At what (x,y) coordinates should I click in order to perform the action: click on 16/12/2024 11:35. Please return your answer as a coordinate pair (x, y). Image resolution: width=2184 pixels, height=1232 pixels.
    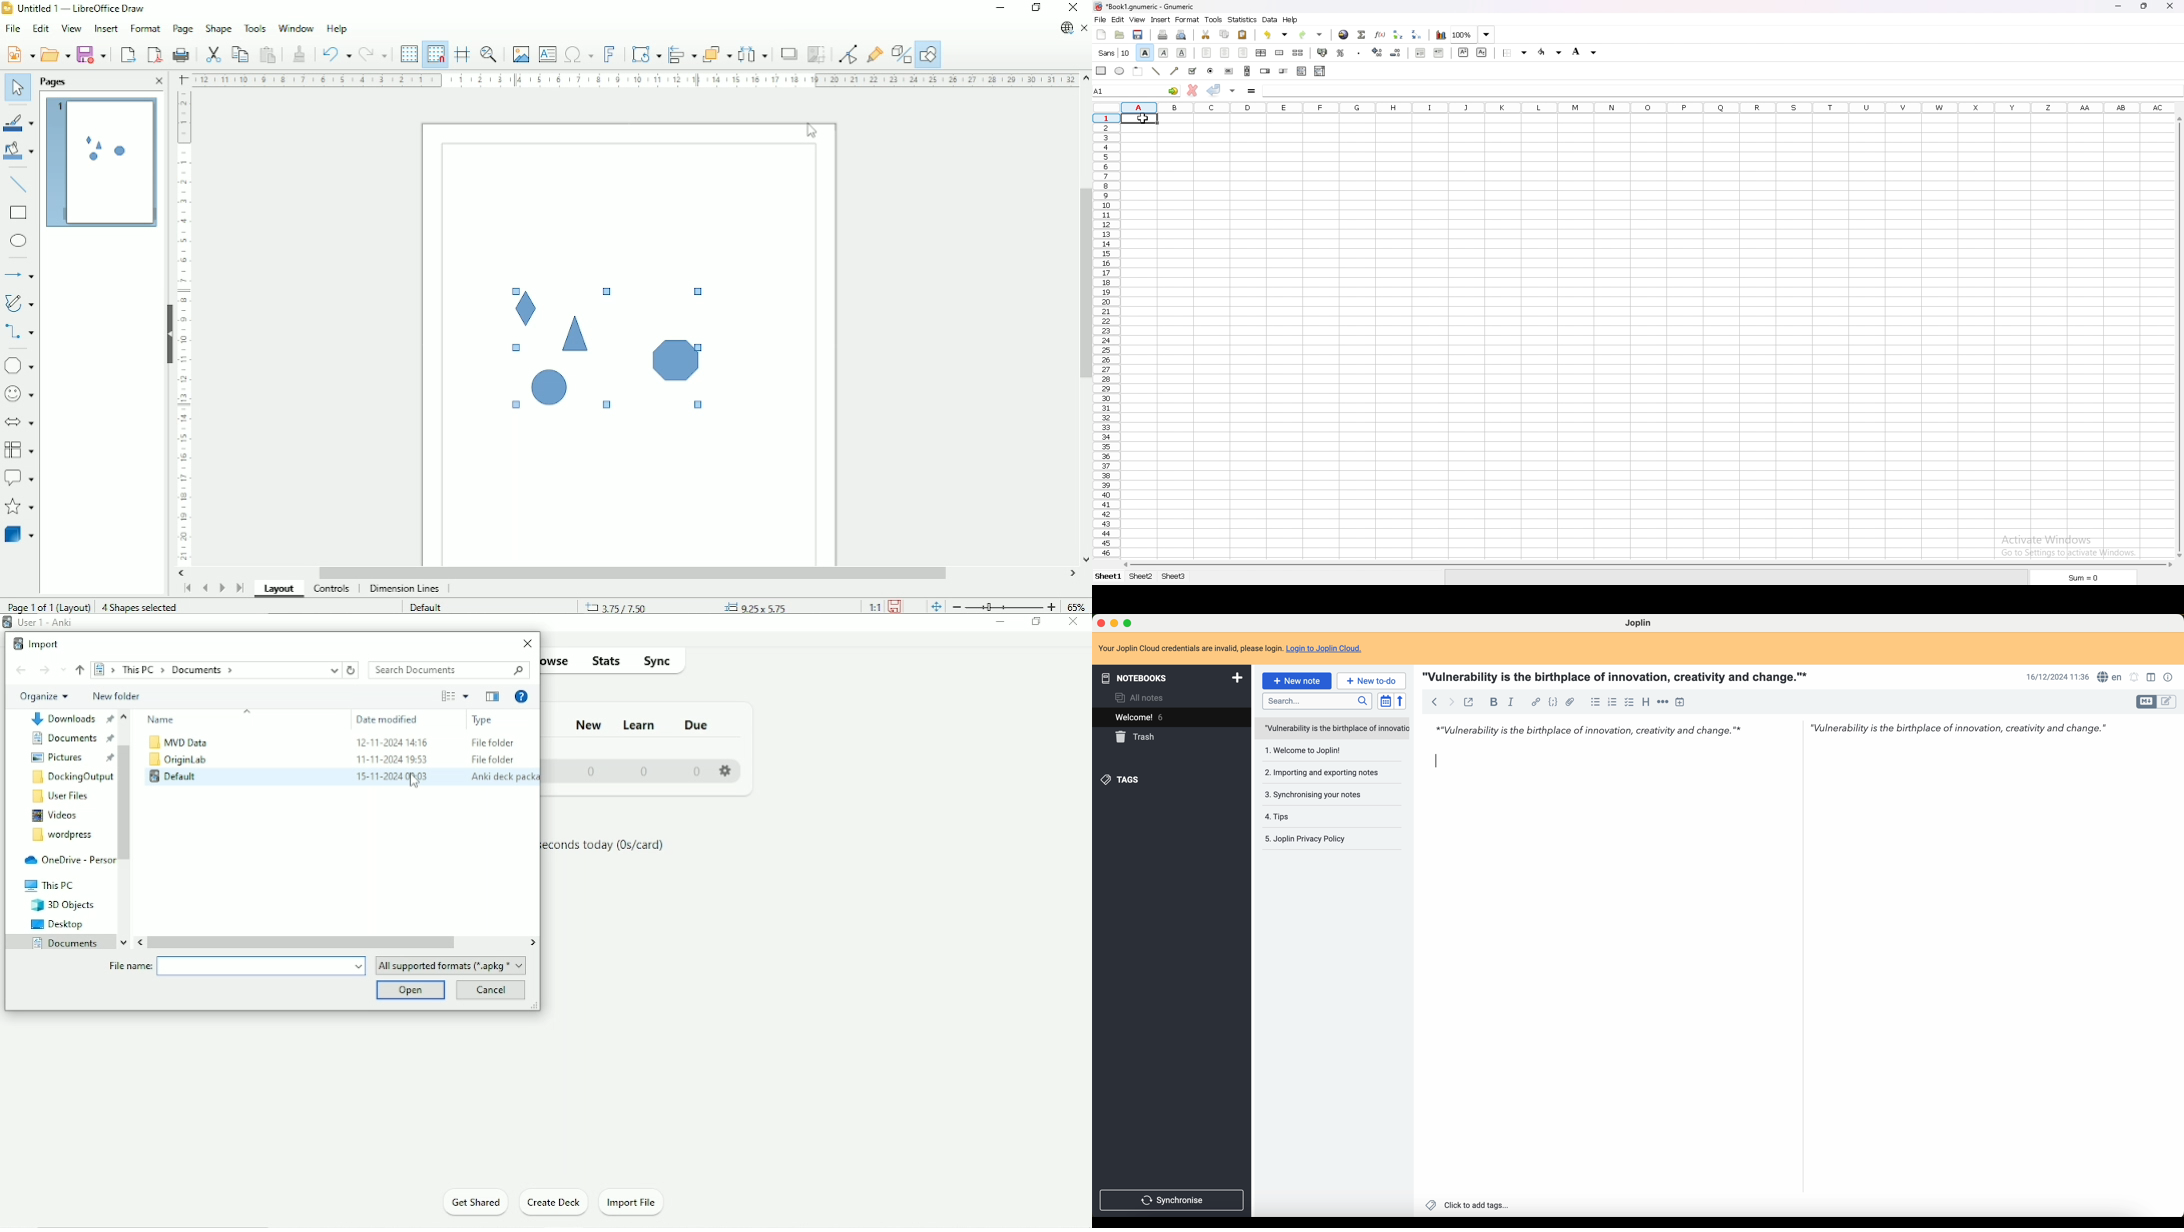
    Looking at the image, I should click on (2056, 677).